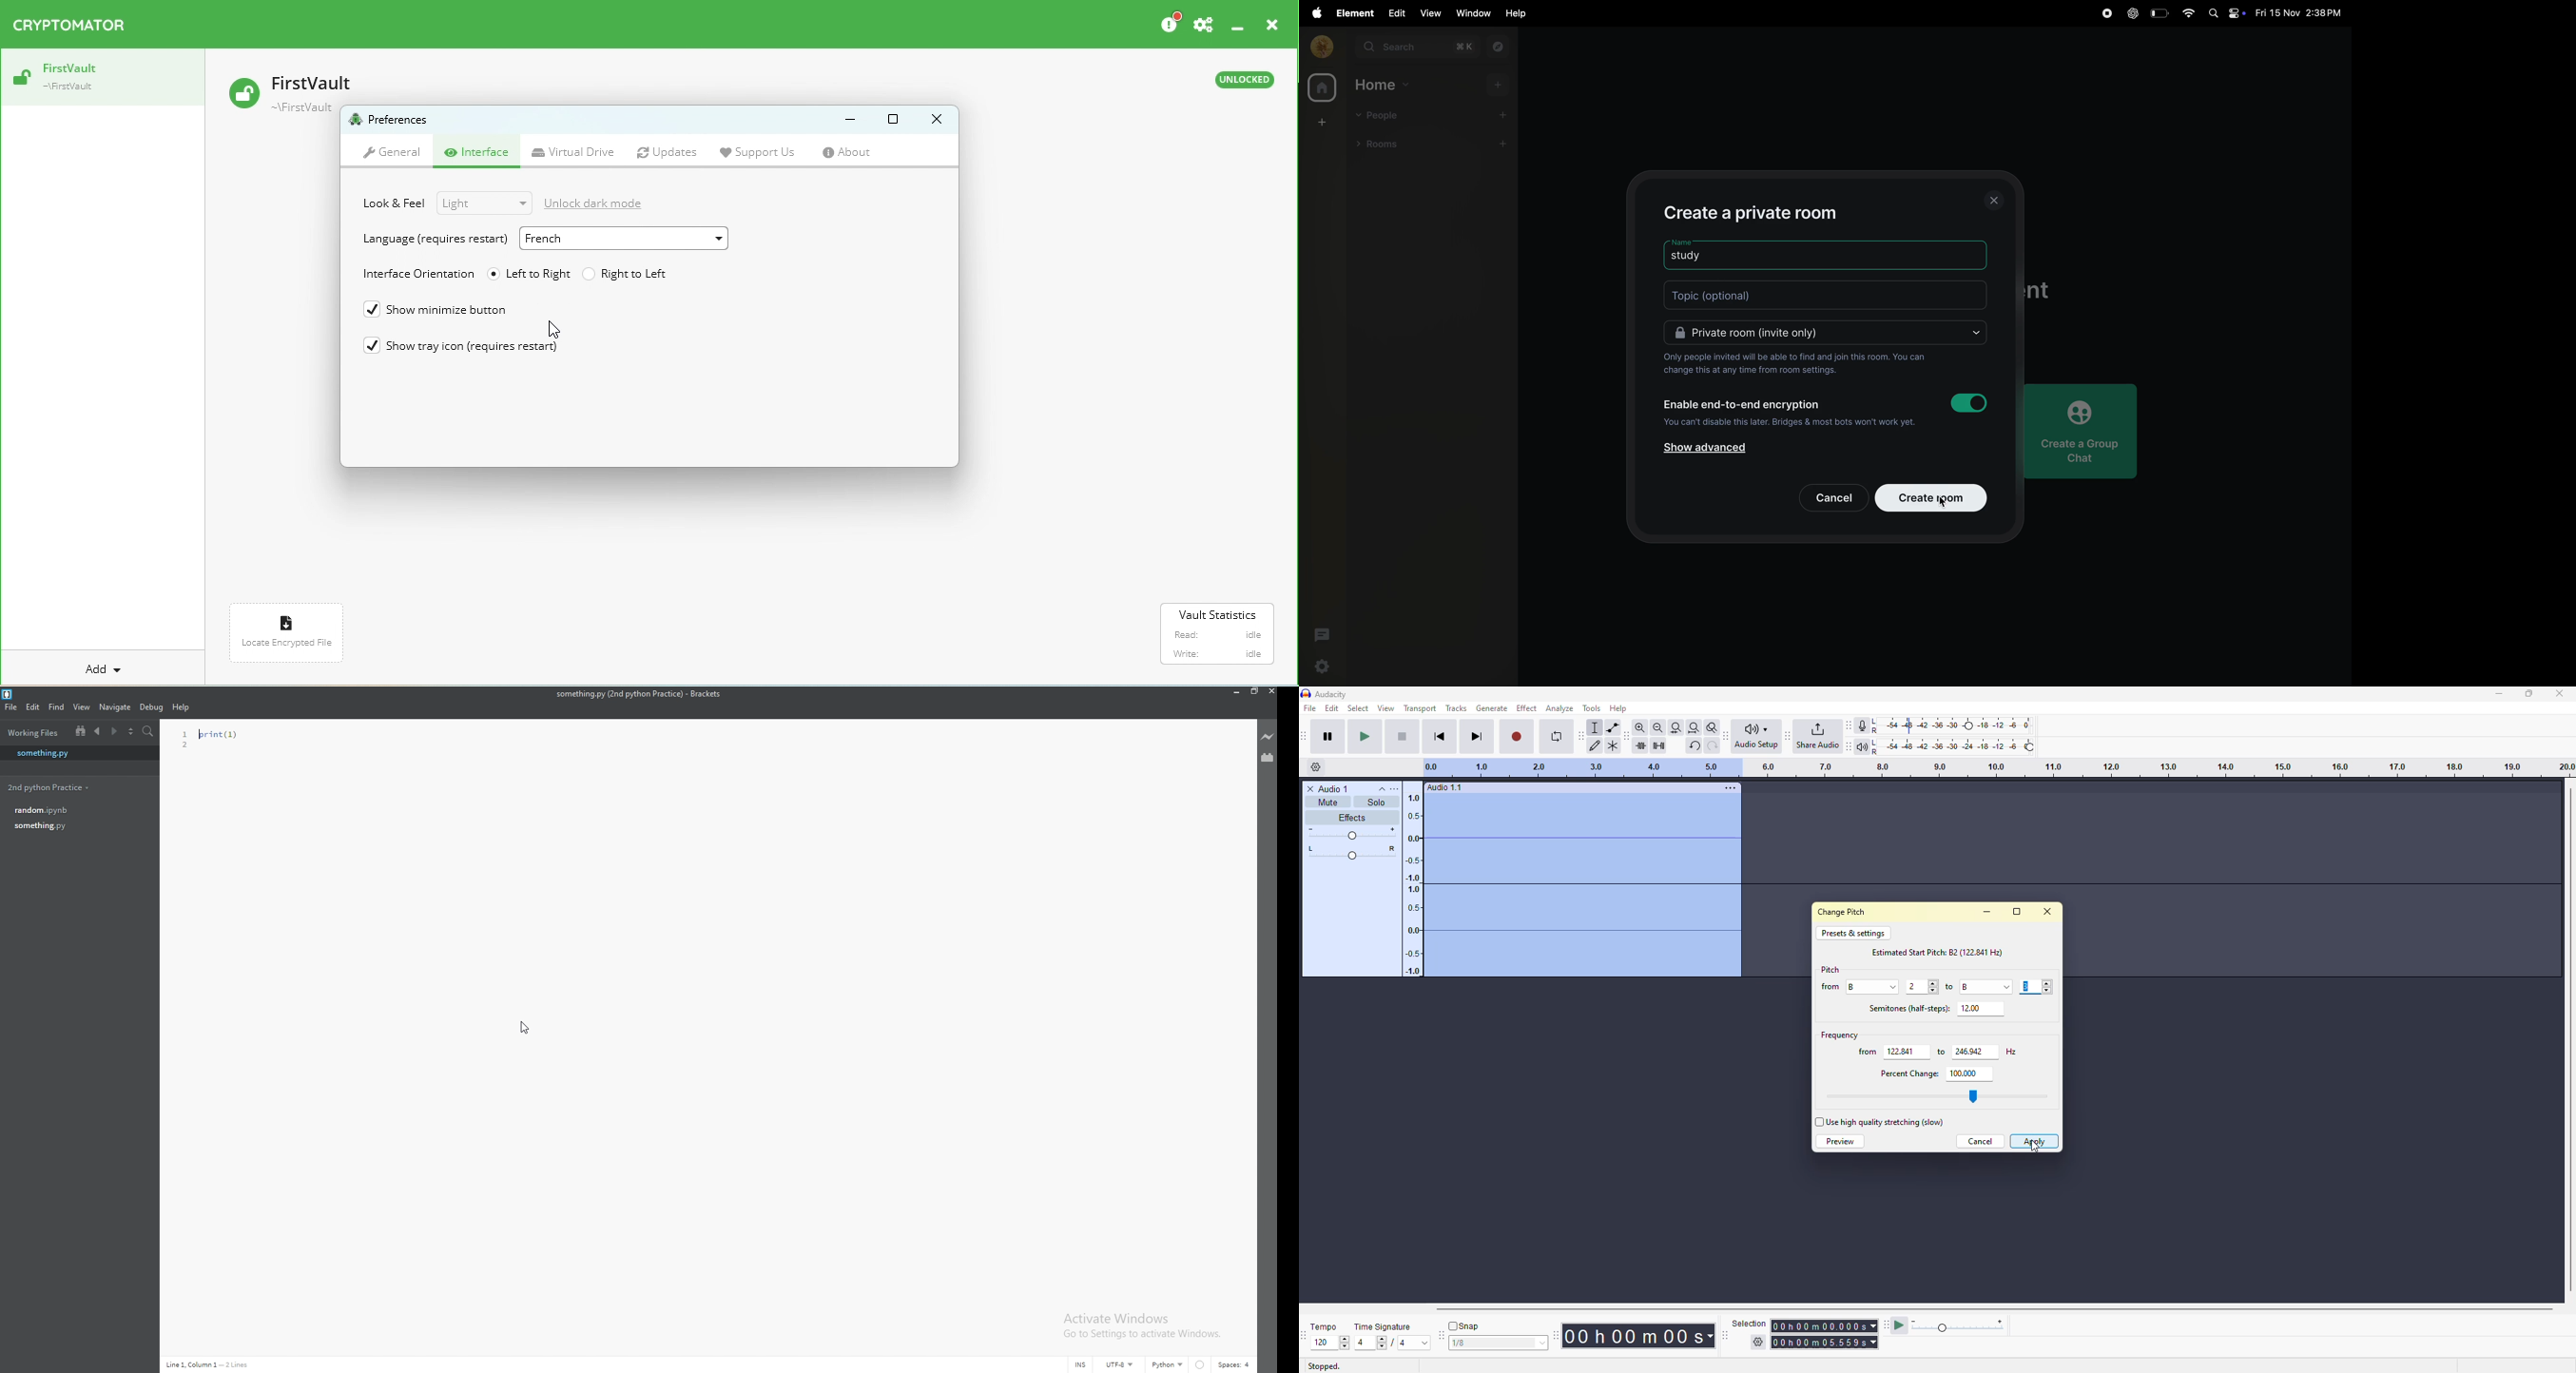 Image resolution: width=2576 pixels, height=1400 pixels. What do you see at coordinates (1332, 708) in the screenshot?
I see `edit` at bounding box center [1332, 708].